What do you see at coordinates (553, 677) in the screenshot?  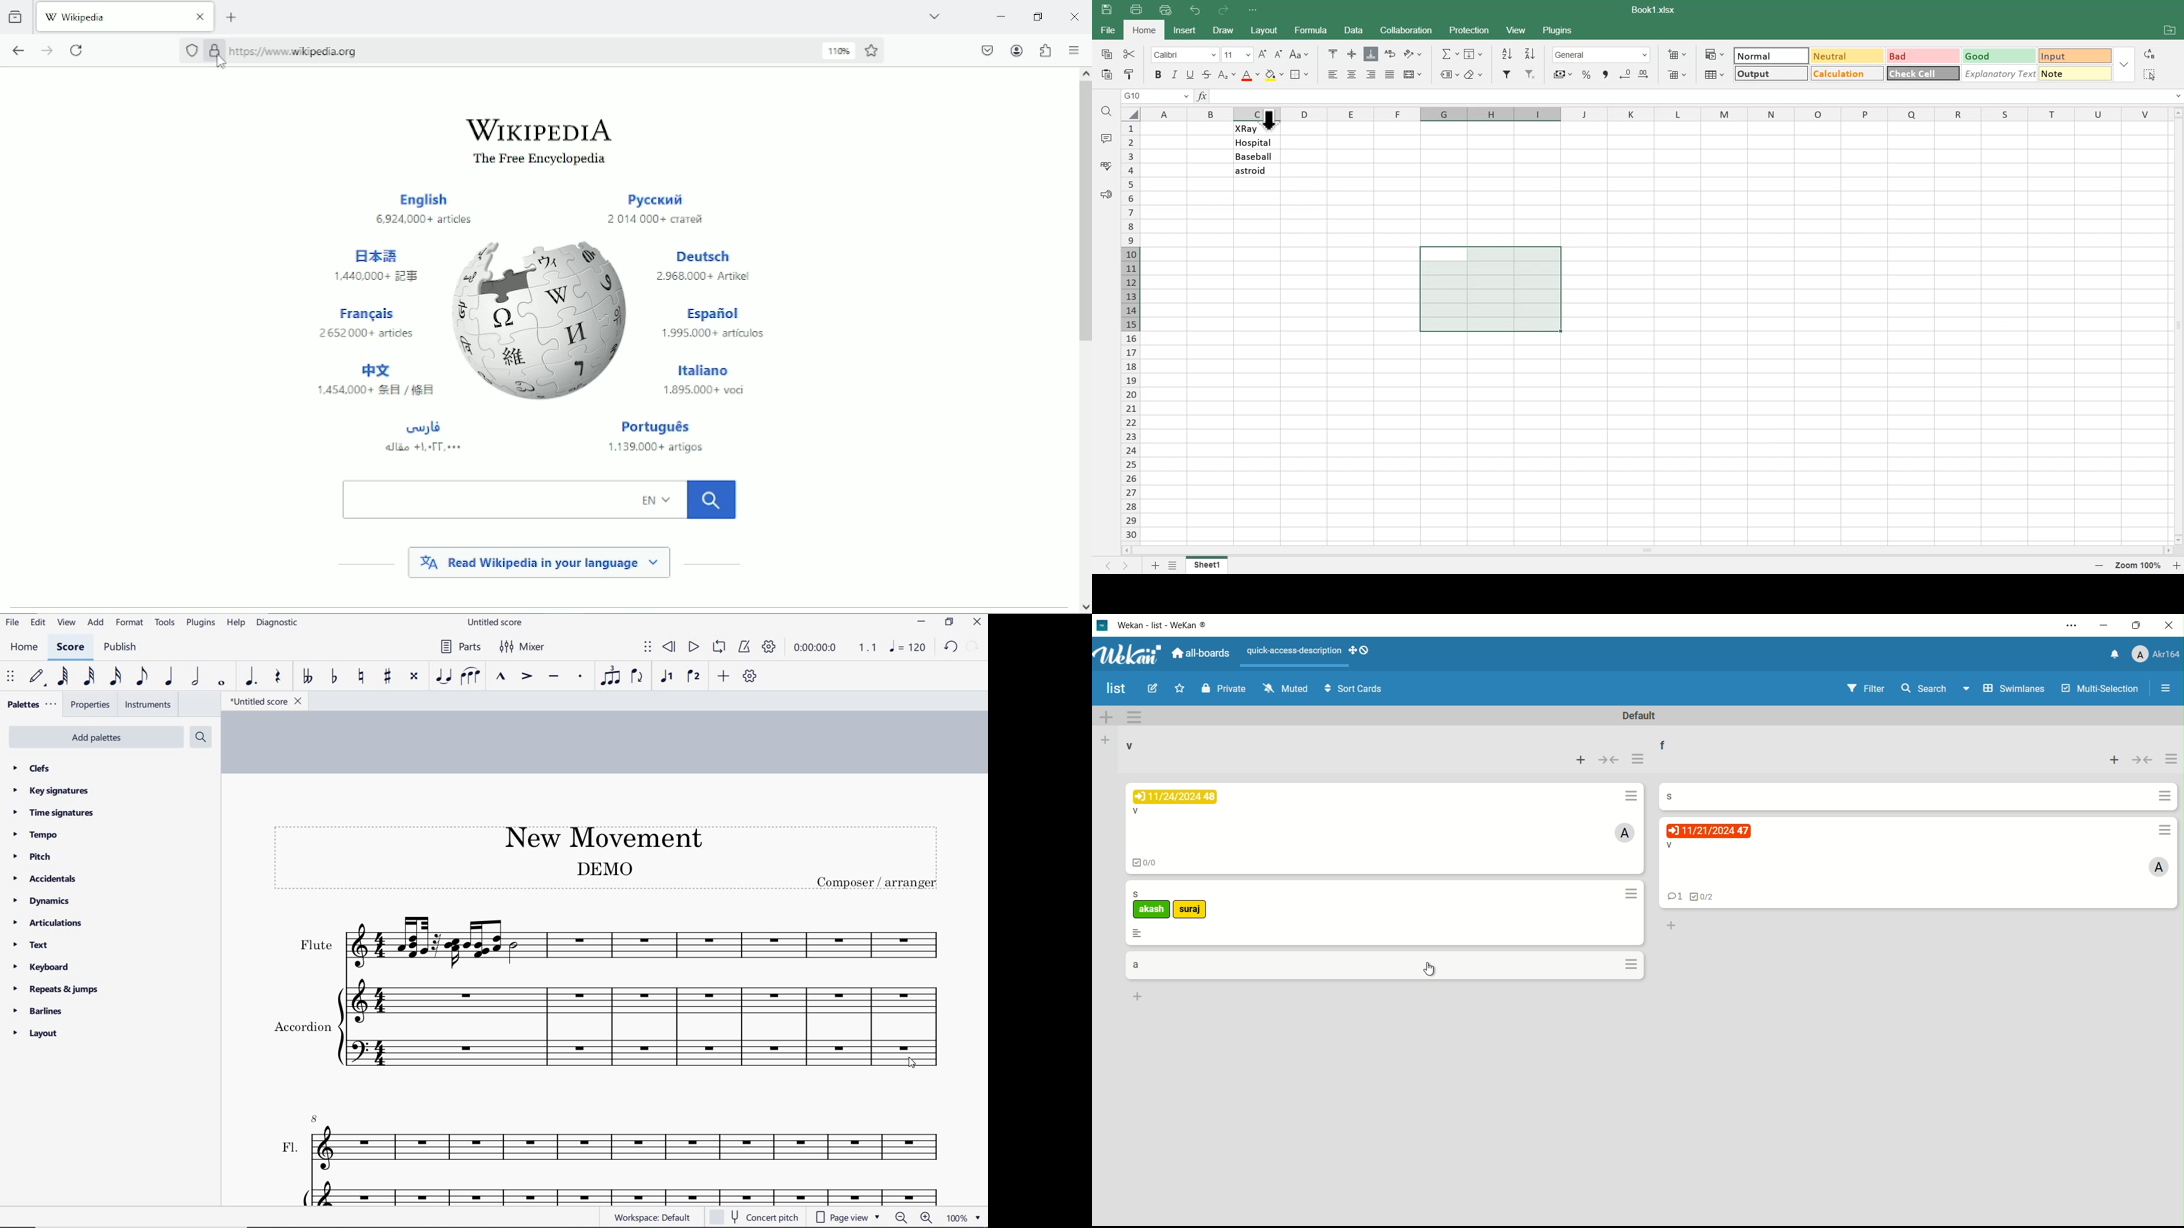 I see `tenuto` at bounding box center [553, 677].